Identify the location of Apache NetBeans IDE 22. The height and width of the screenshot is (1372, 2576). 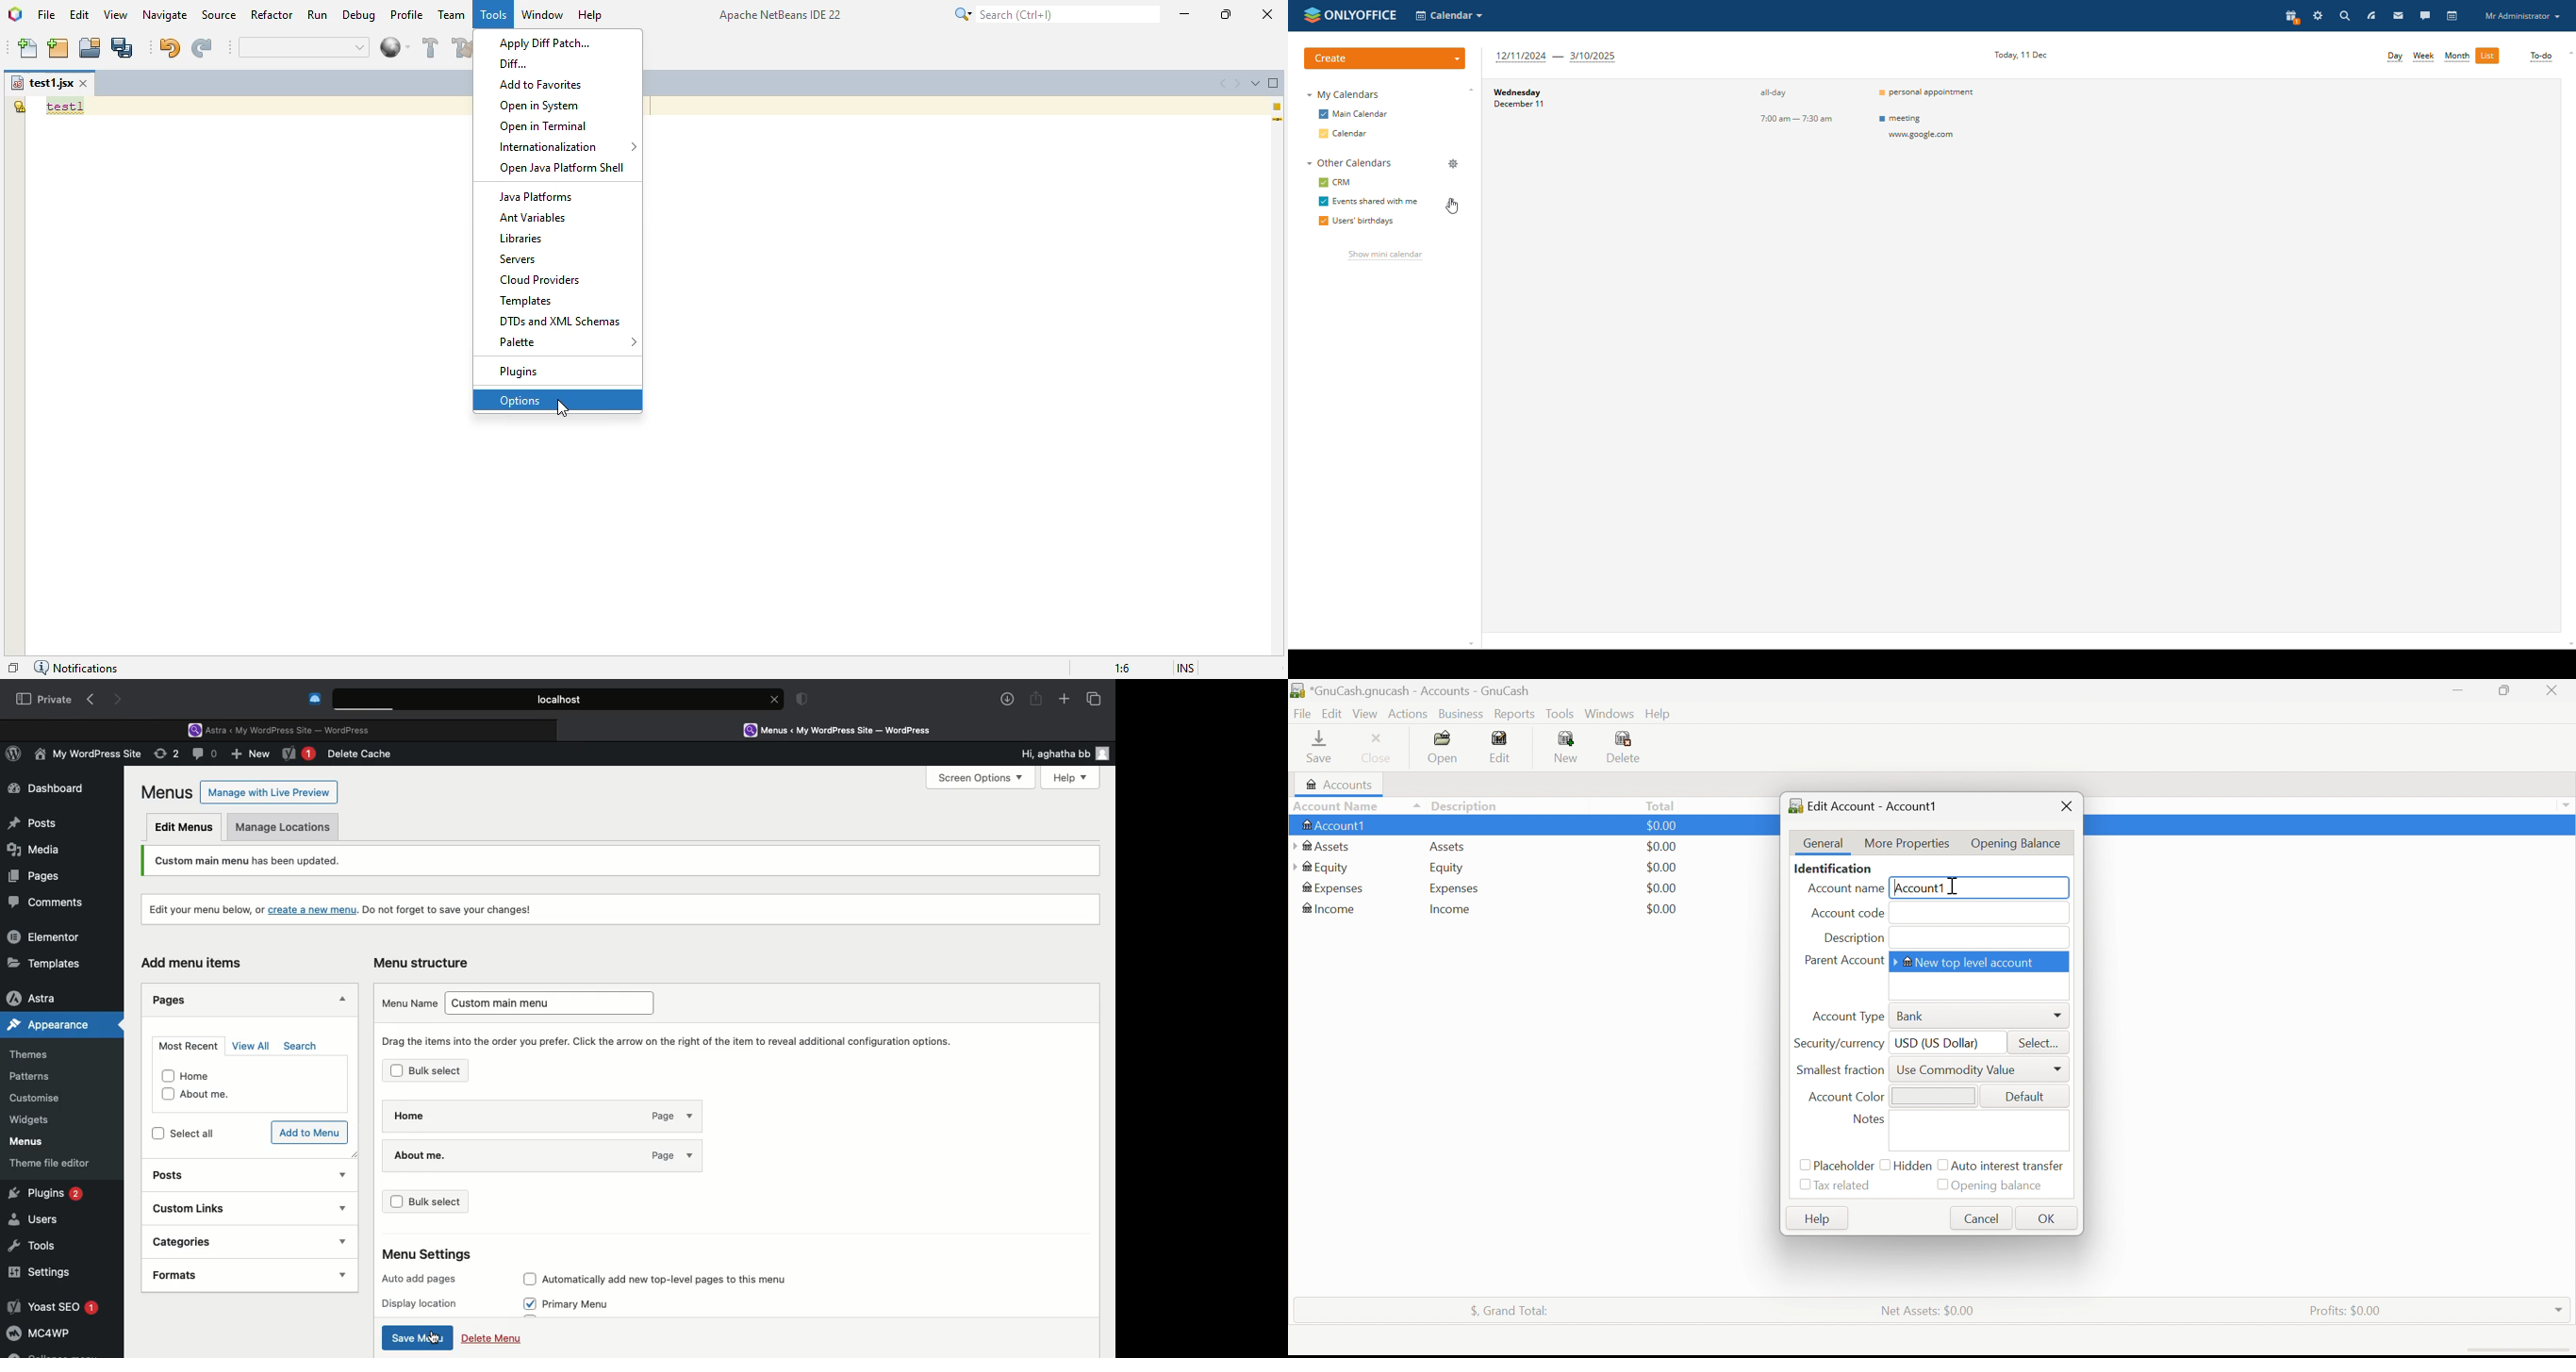
(781, 14).